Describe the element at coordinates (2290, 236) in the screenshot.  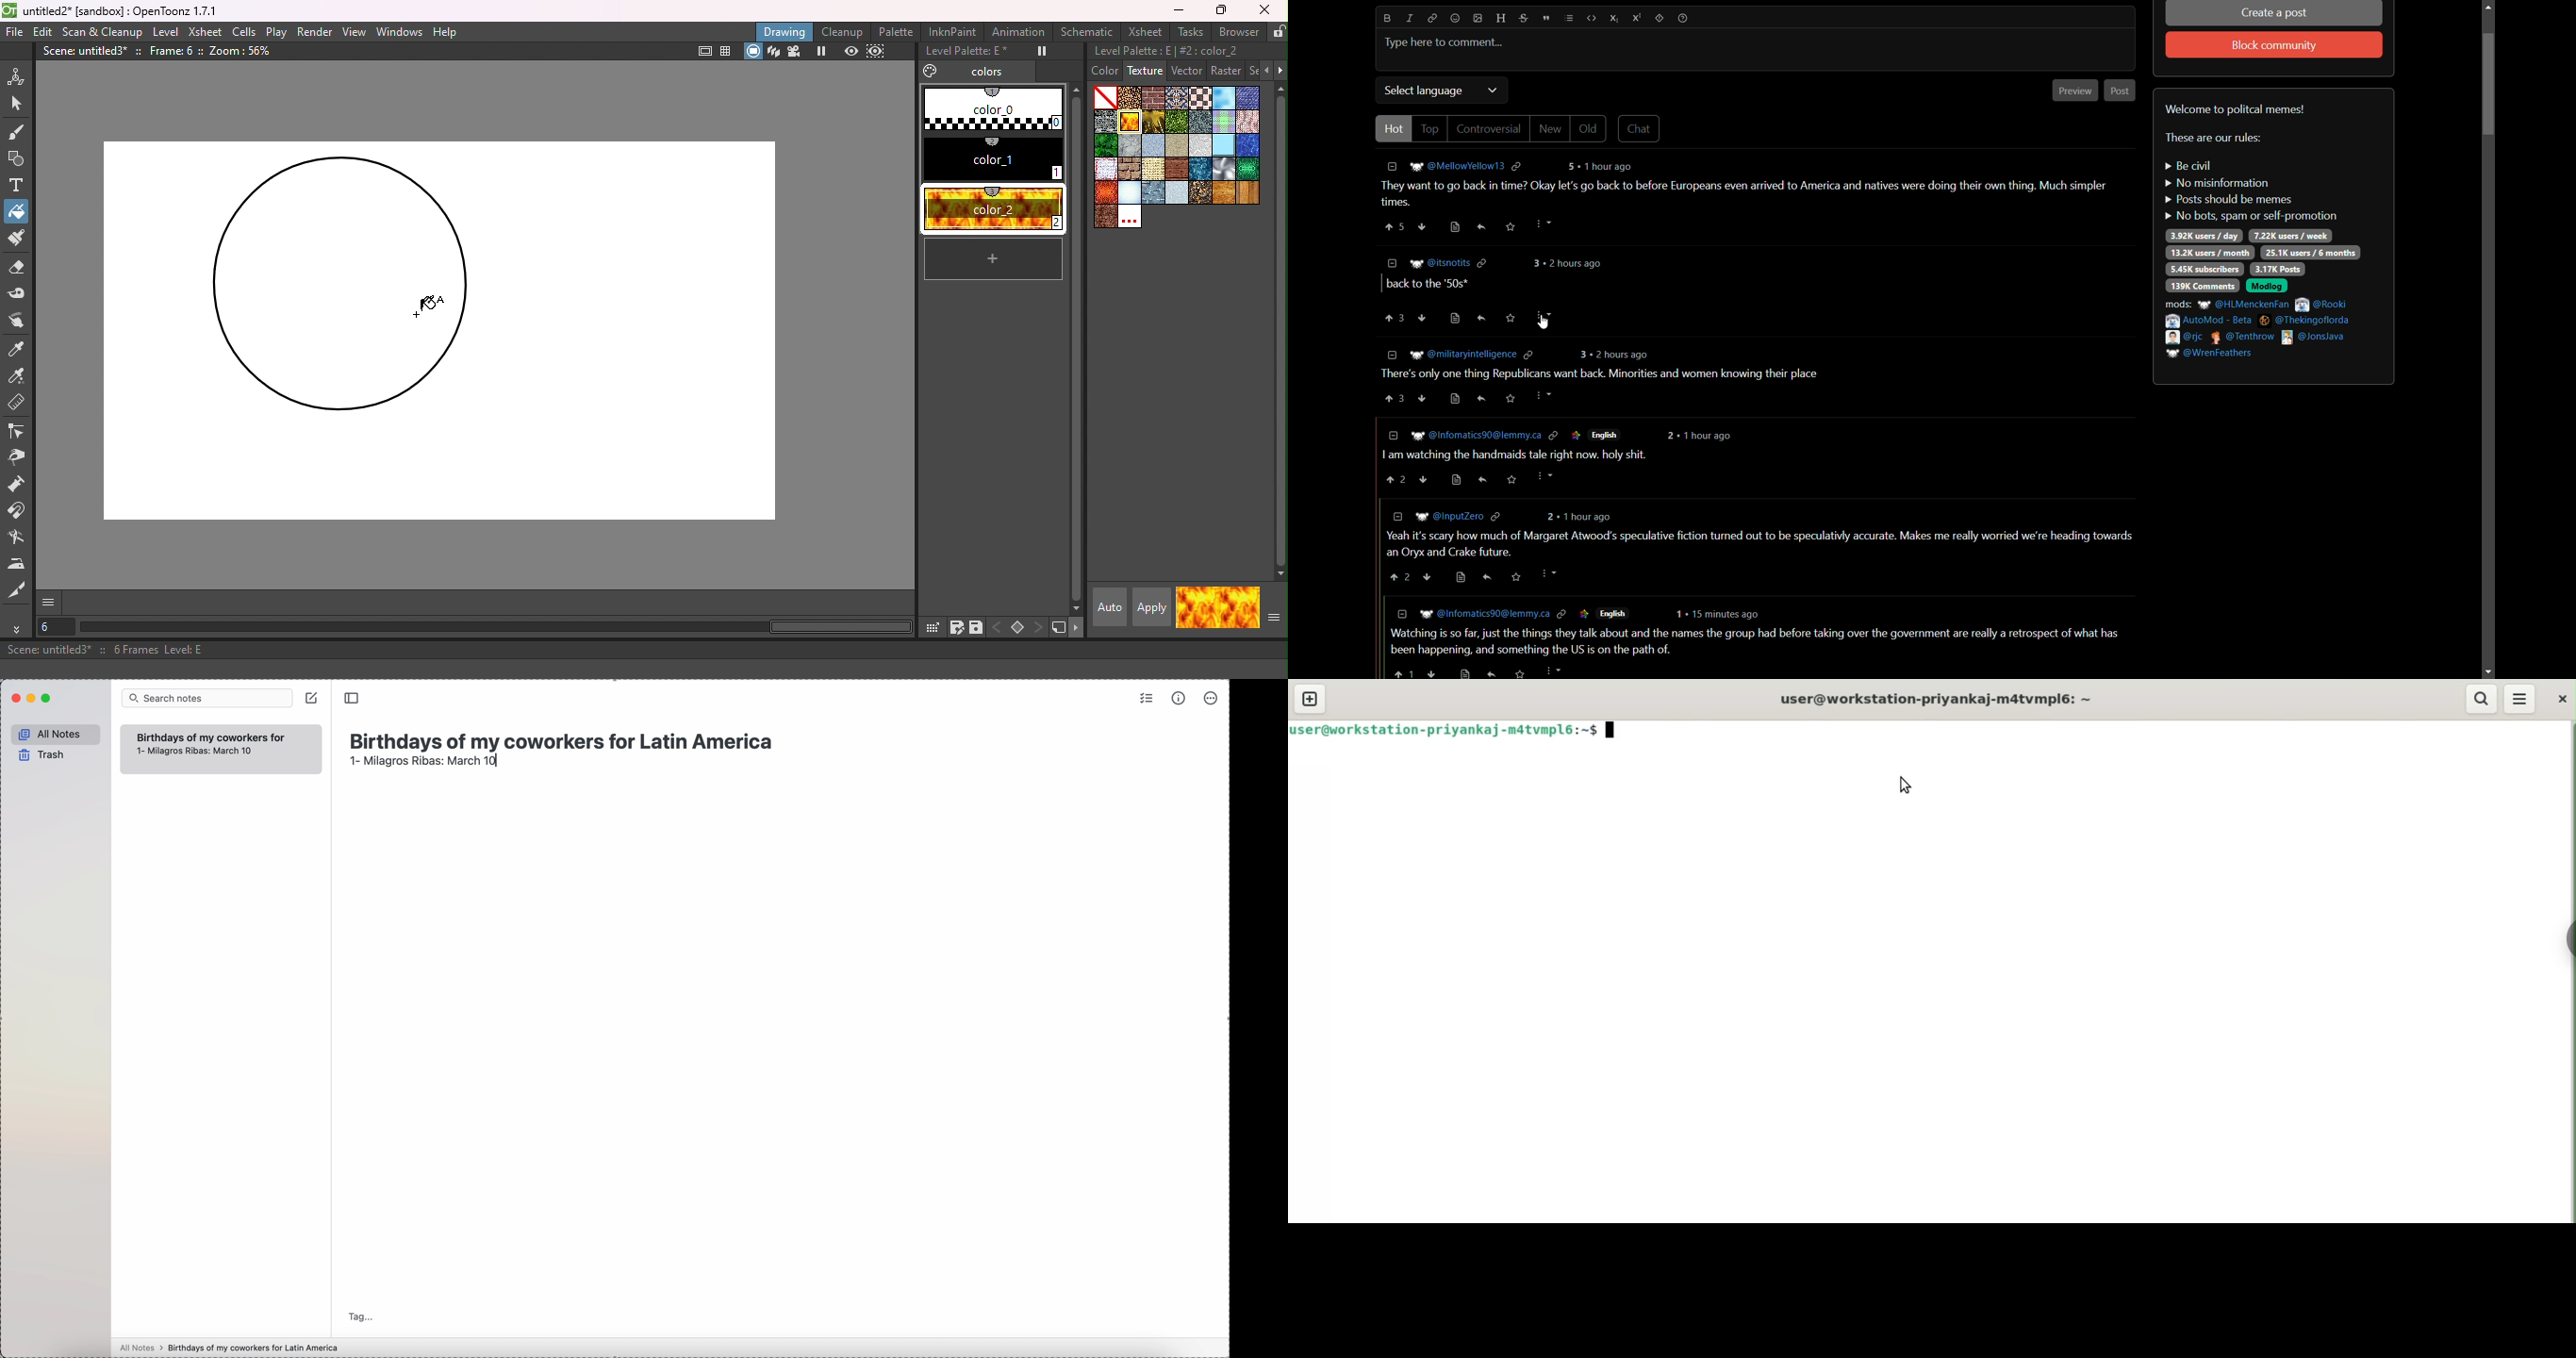
I see `7.22k users/week` at that location.